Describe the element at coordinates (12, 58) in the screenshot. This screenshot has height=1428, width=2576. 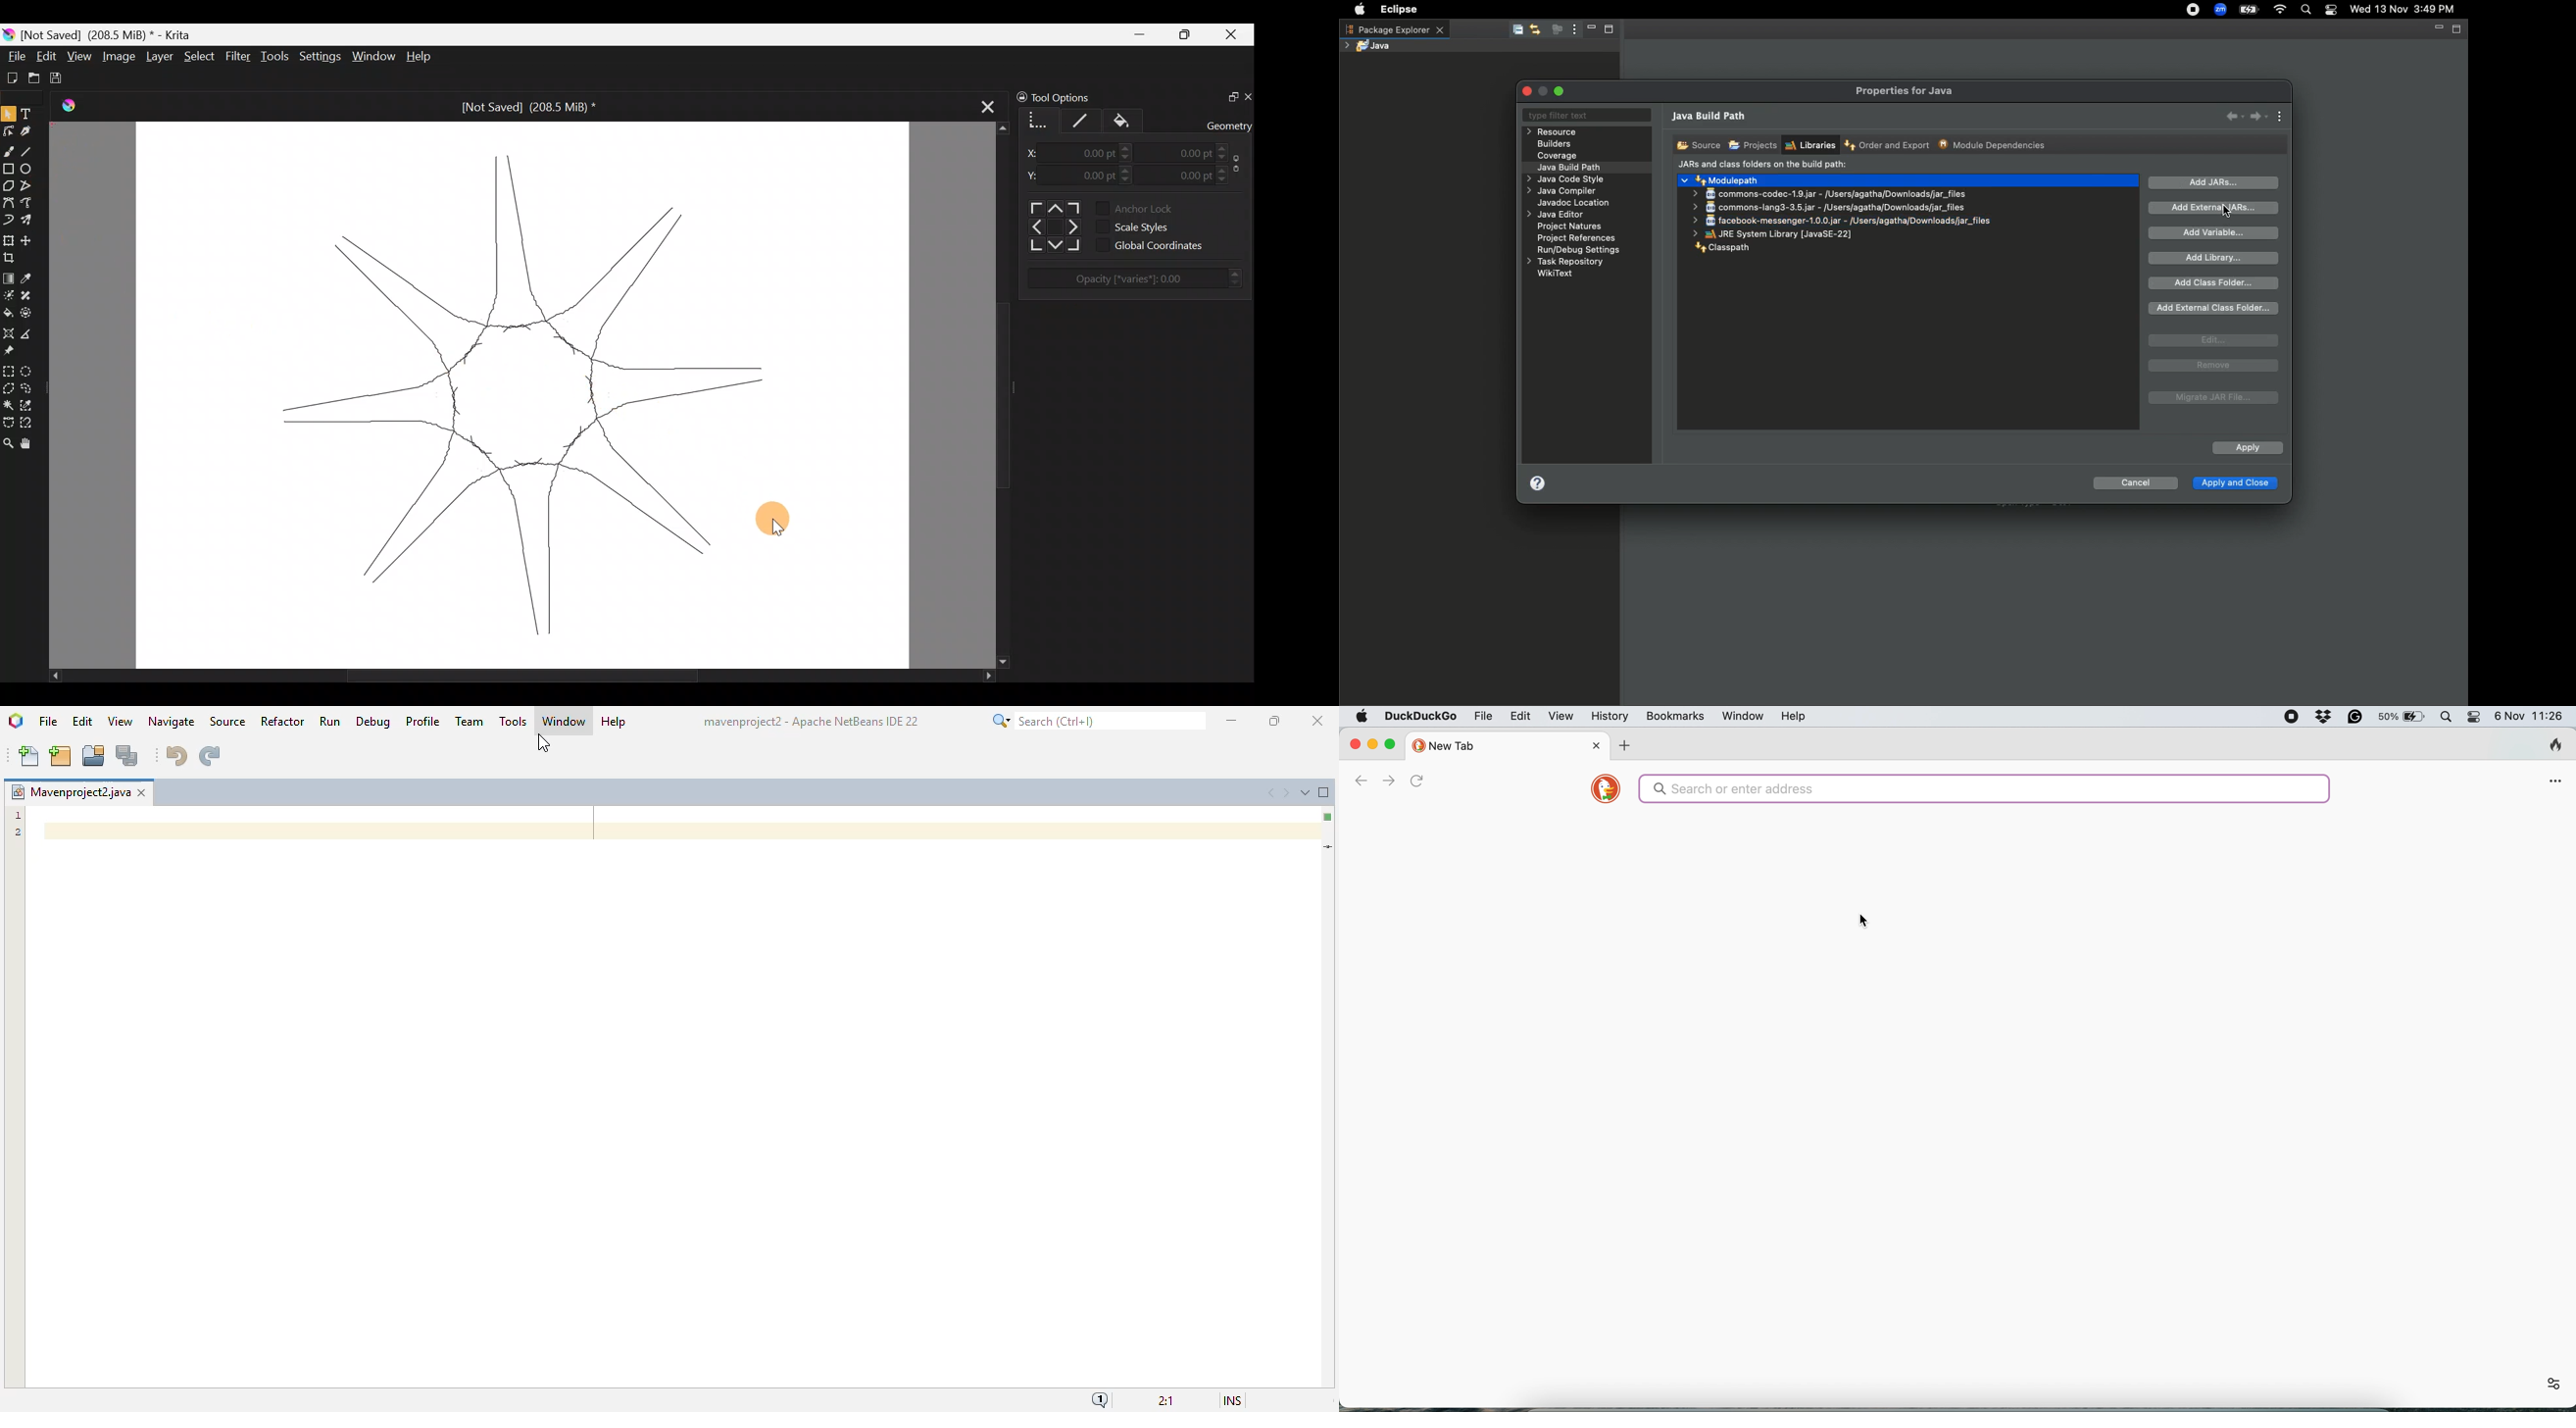
I see `File` at that location.